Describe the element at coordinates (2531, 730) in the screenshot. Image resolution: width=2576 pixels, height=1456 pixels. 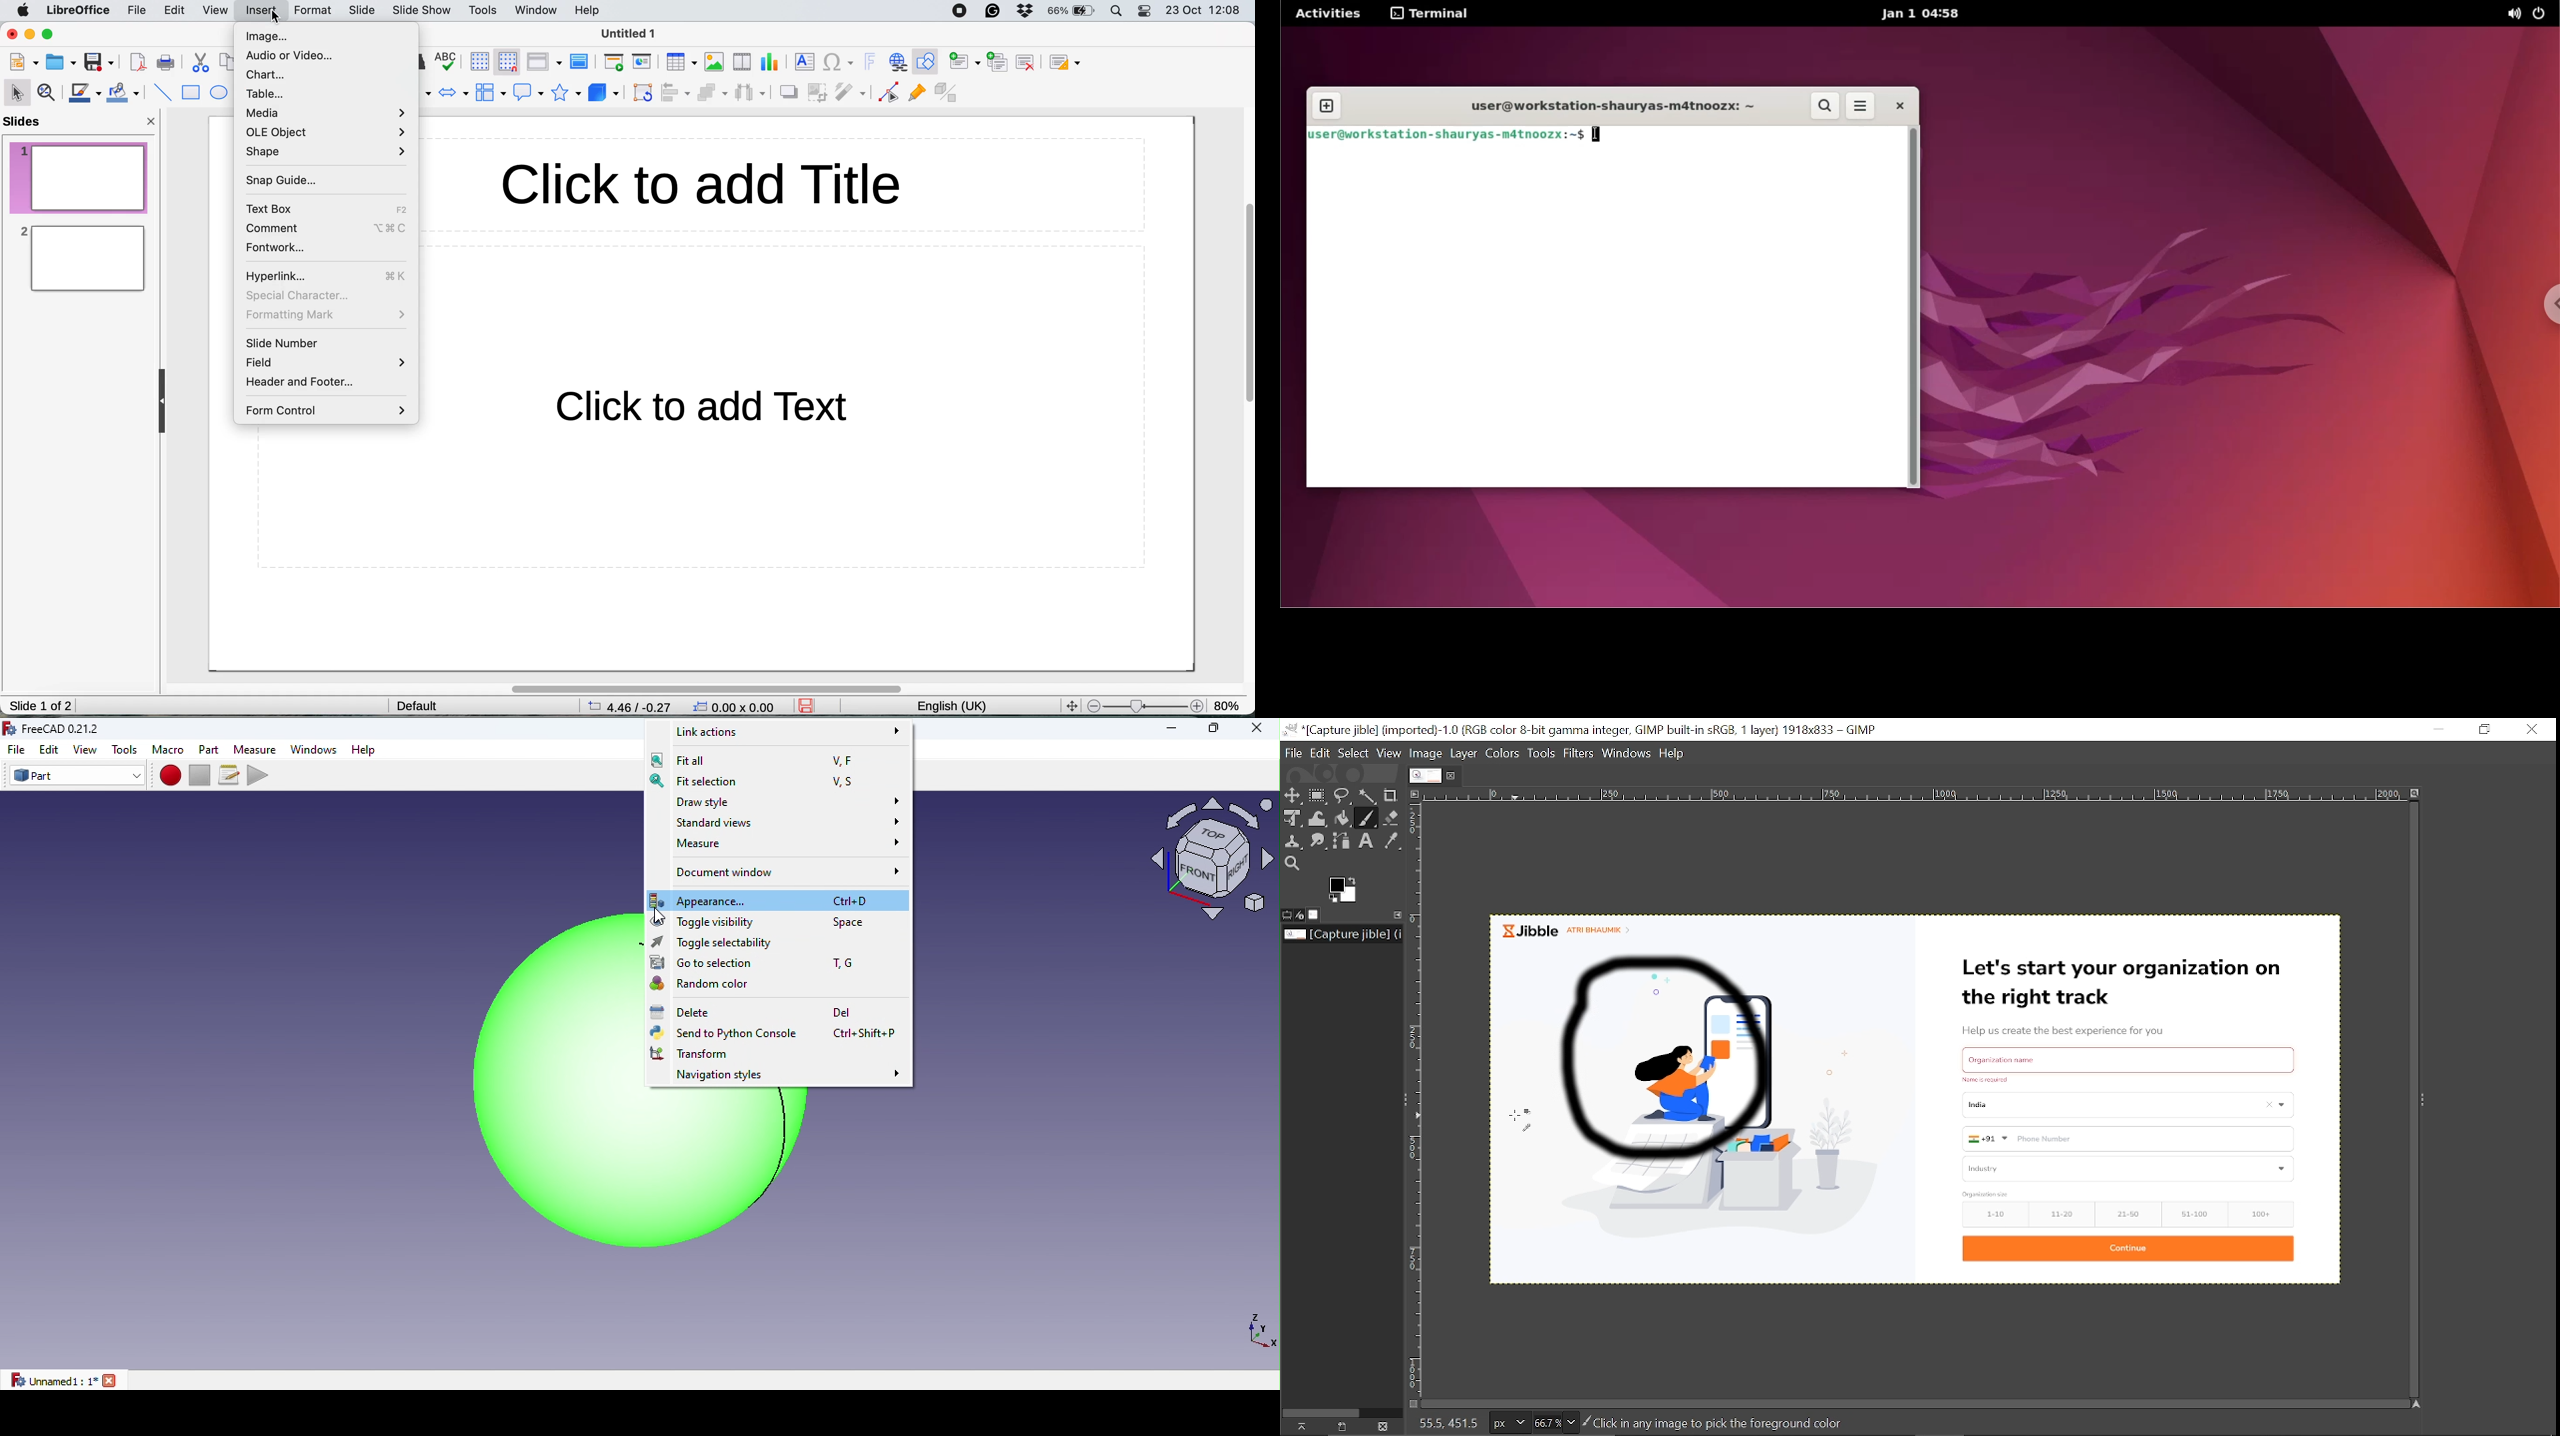
I see `Close` at that location.